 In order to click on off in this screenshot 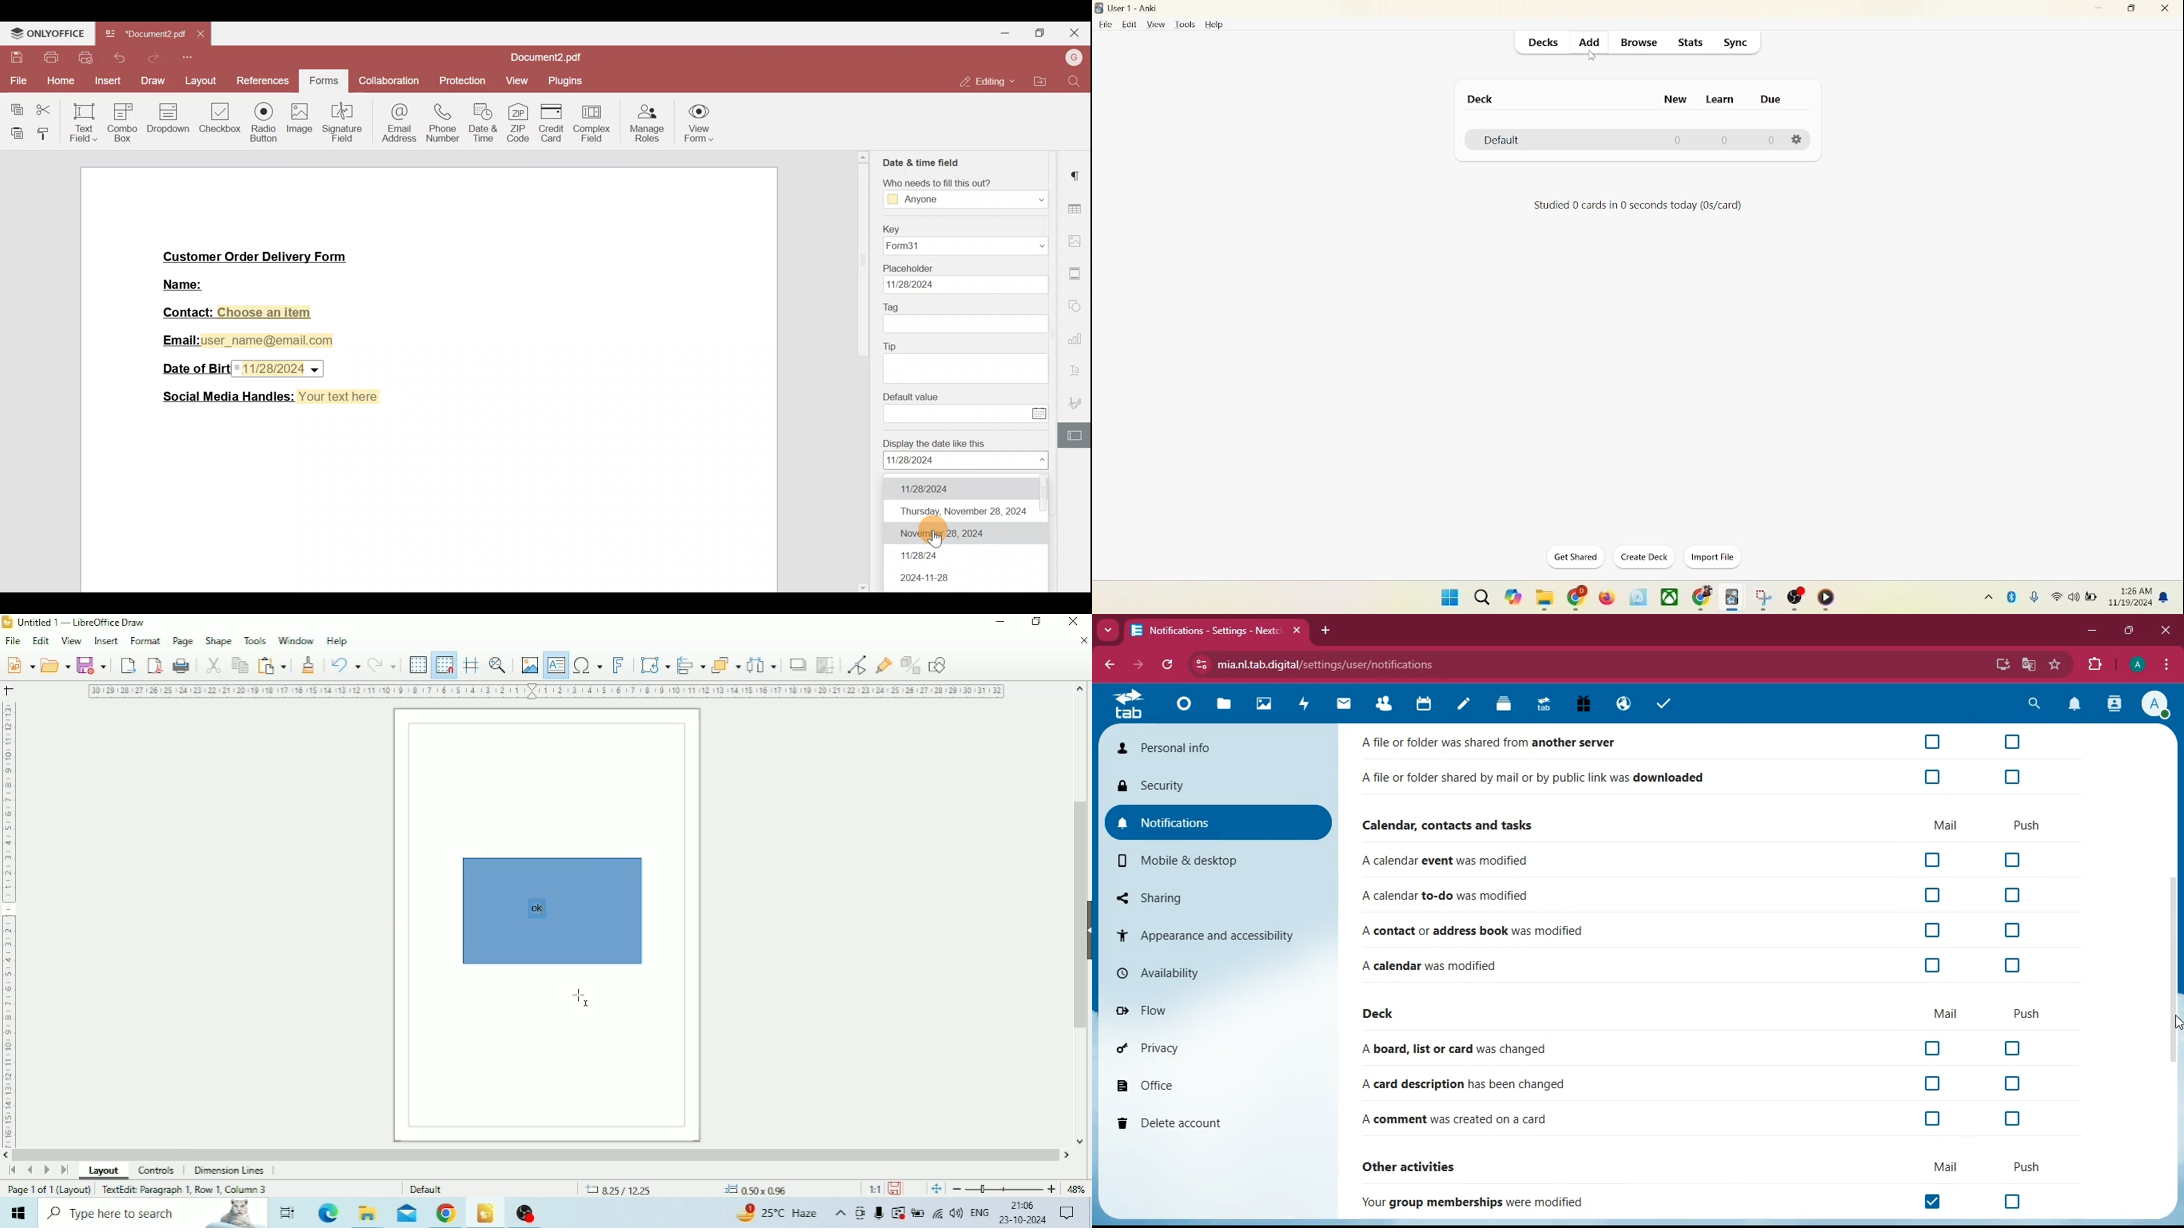, I will do `click(2012, 931)`.